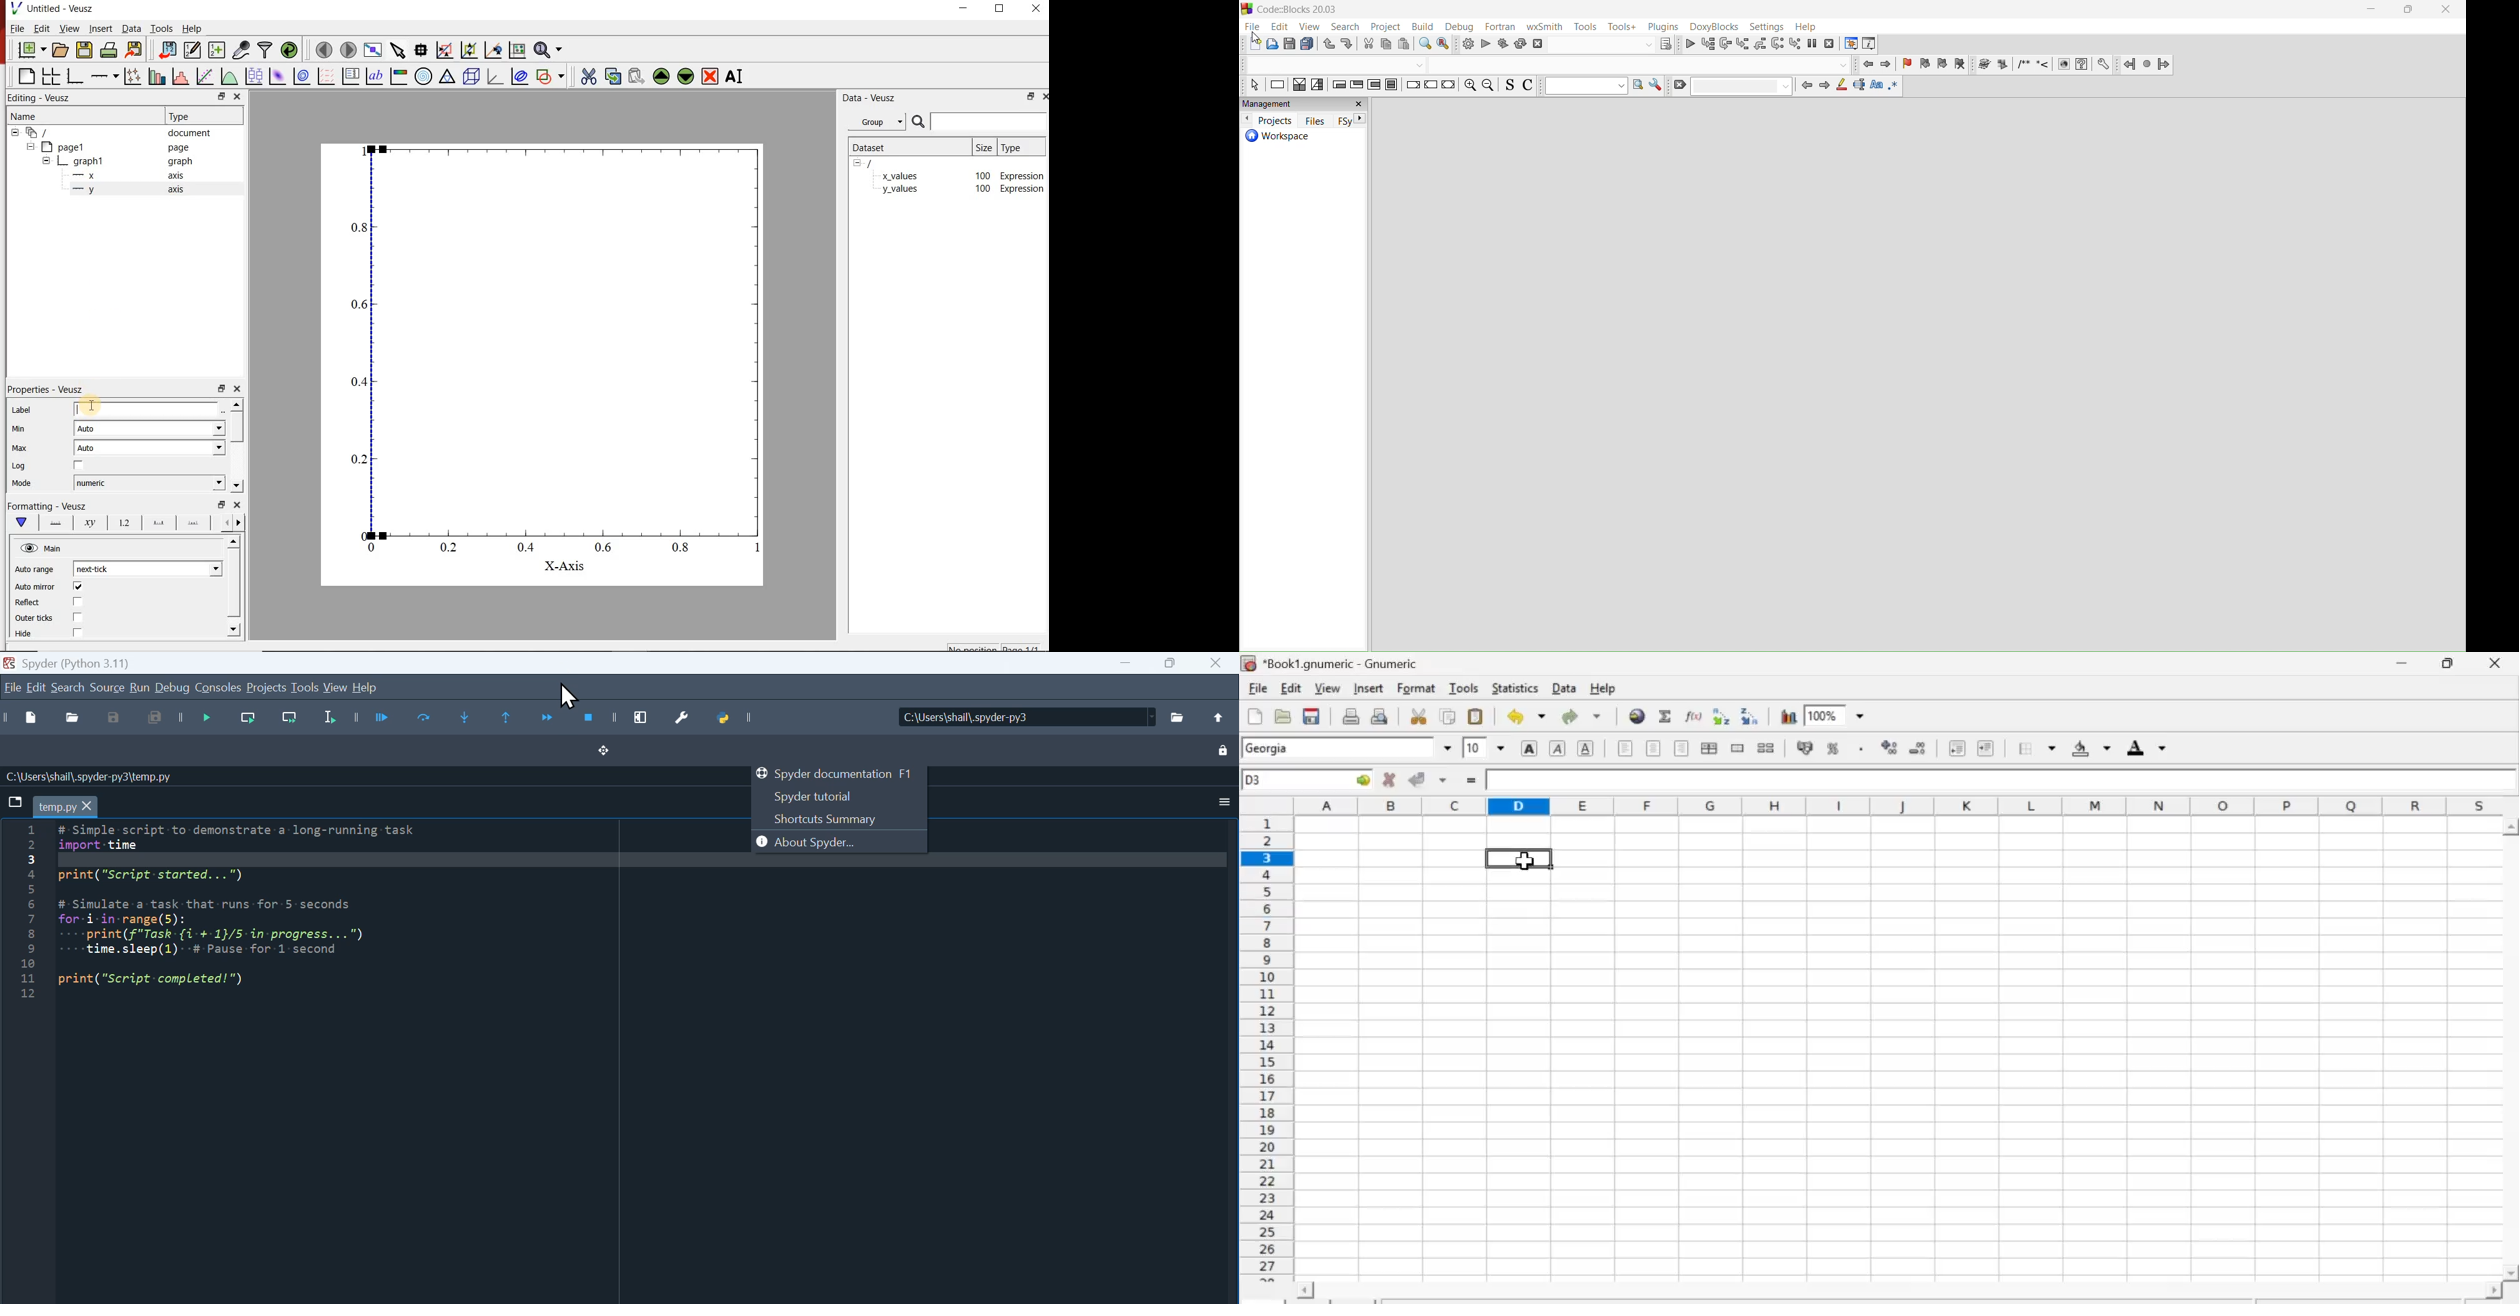  Describe the element at coordinates (148, 568) in the screenshot. I see `next tick` at that location.